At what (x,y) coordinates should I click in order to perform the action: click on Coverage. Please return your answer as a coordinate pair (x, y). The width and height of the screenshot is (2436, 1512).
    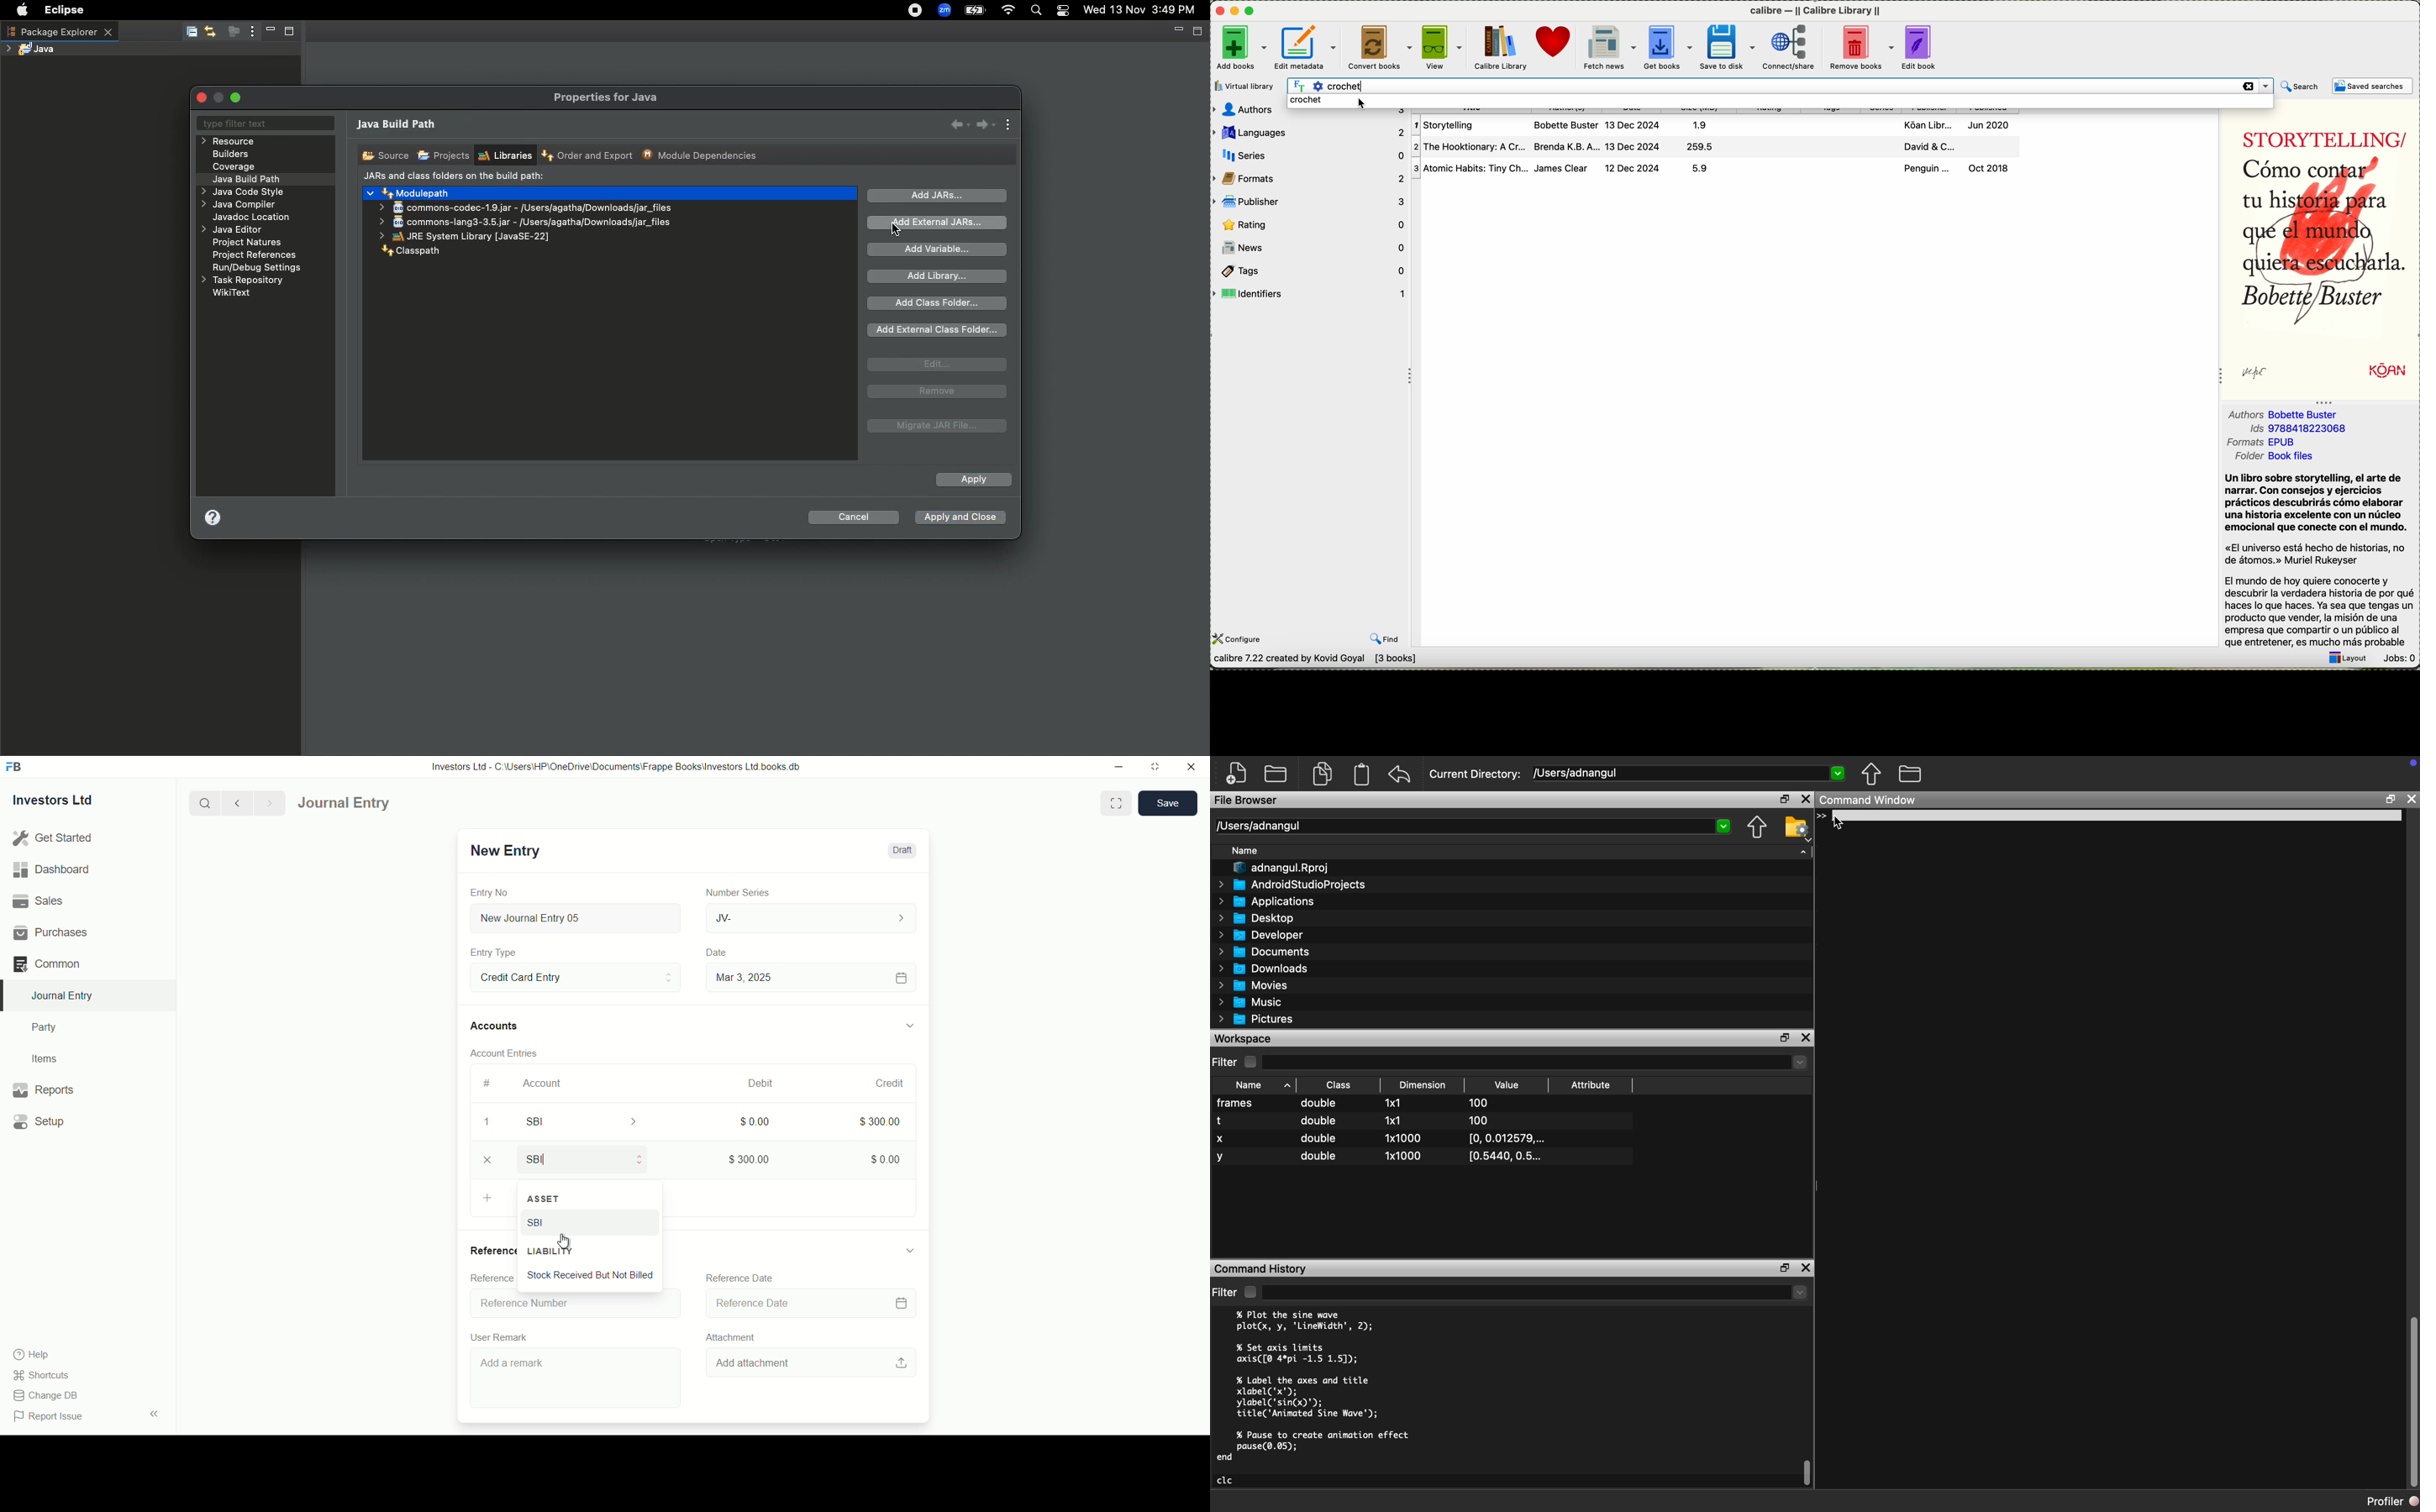
    Looking at the image, I should click on (234, 167).